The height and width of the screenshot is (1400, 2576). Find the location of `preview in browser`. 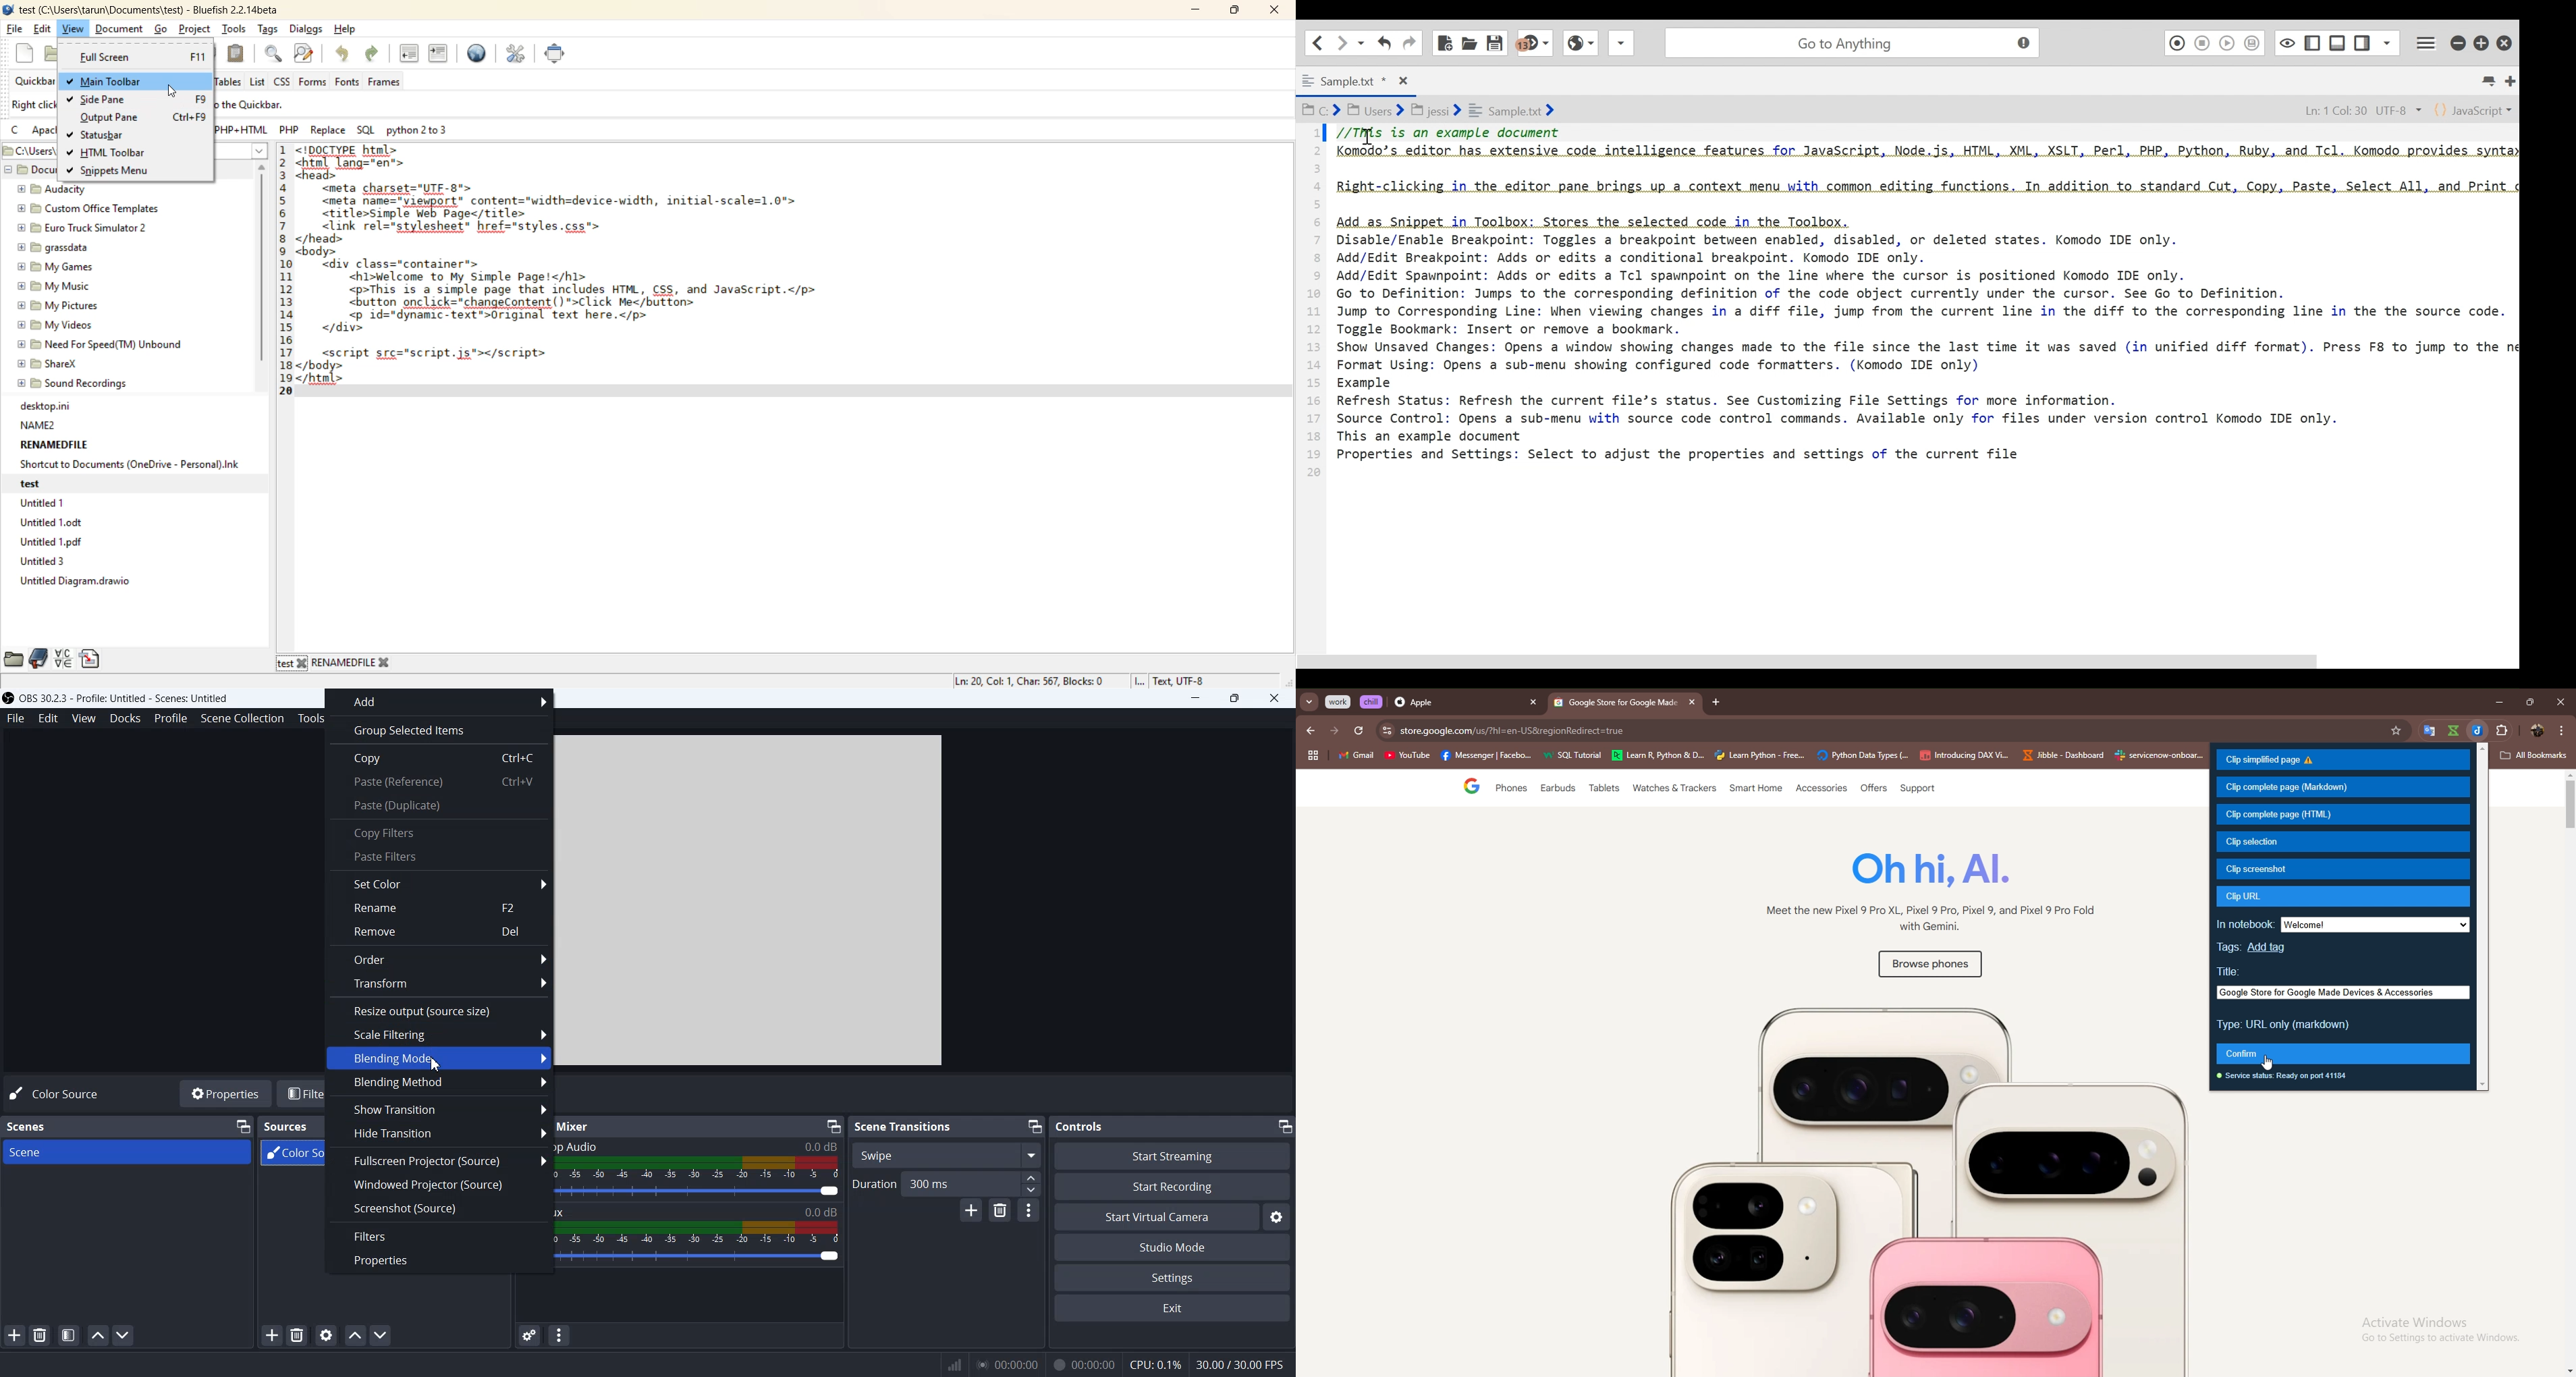

preview in browser is located at coordinates (478, 55).